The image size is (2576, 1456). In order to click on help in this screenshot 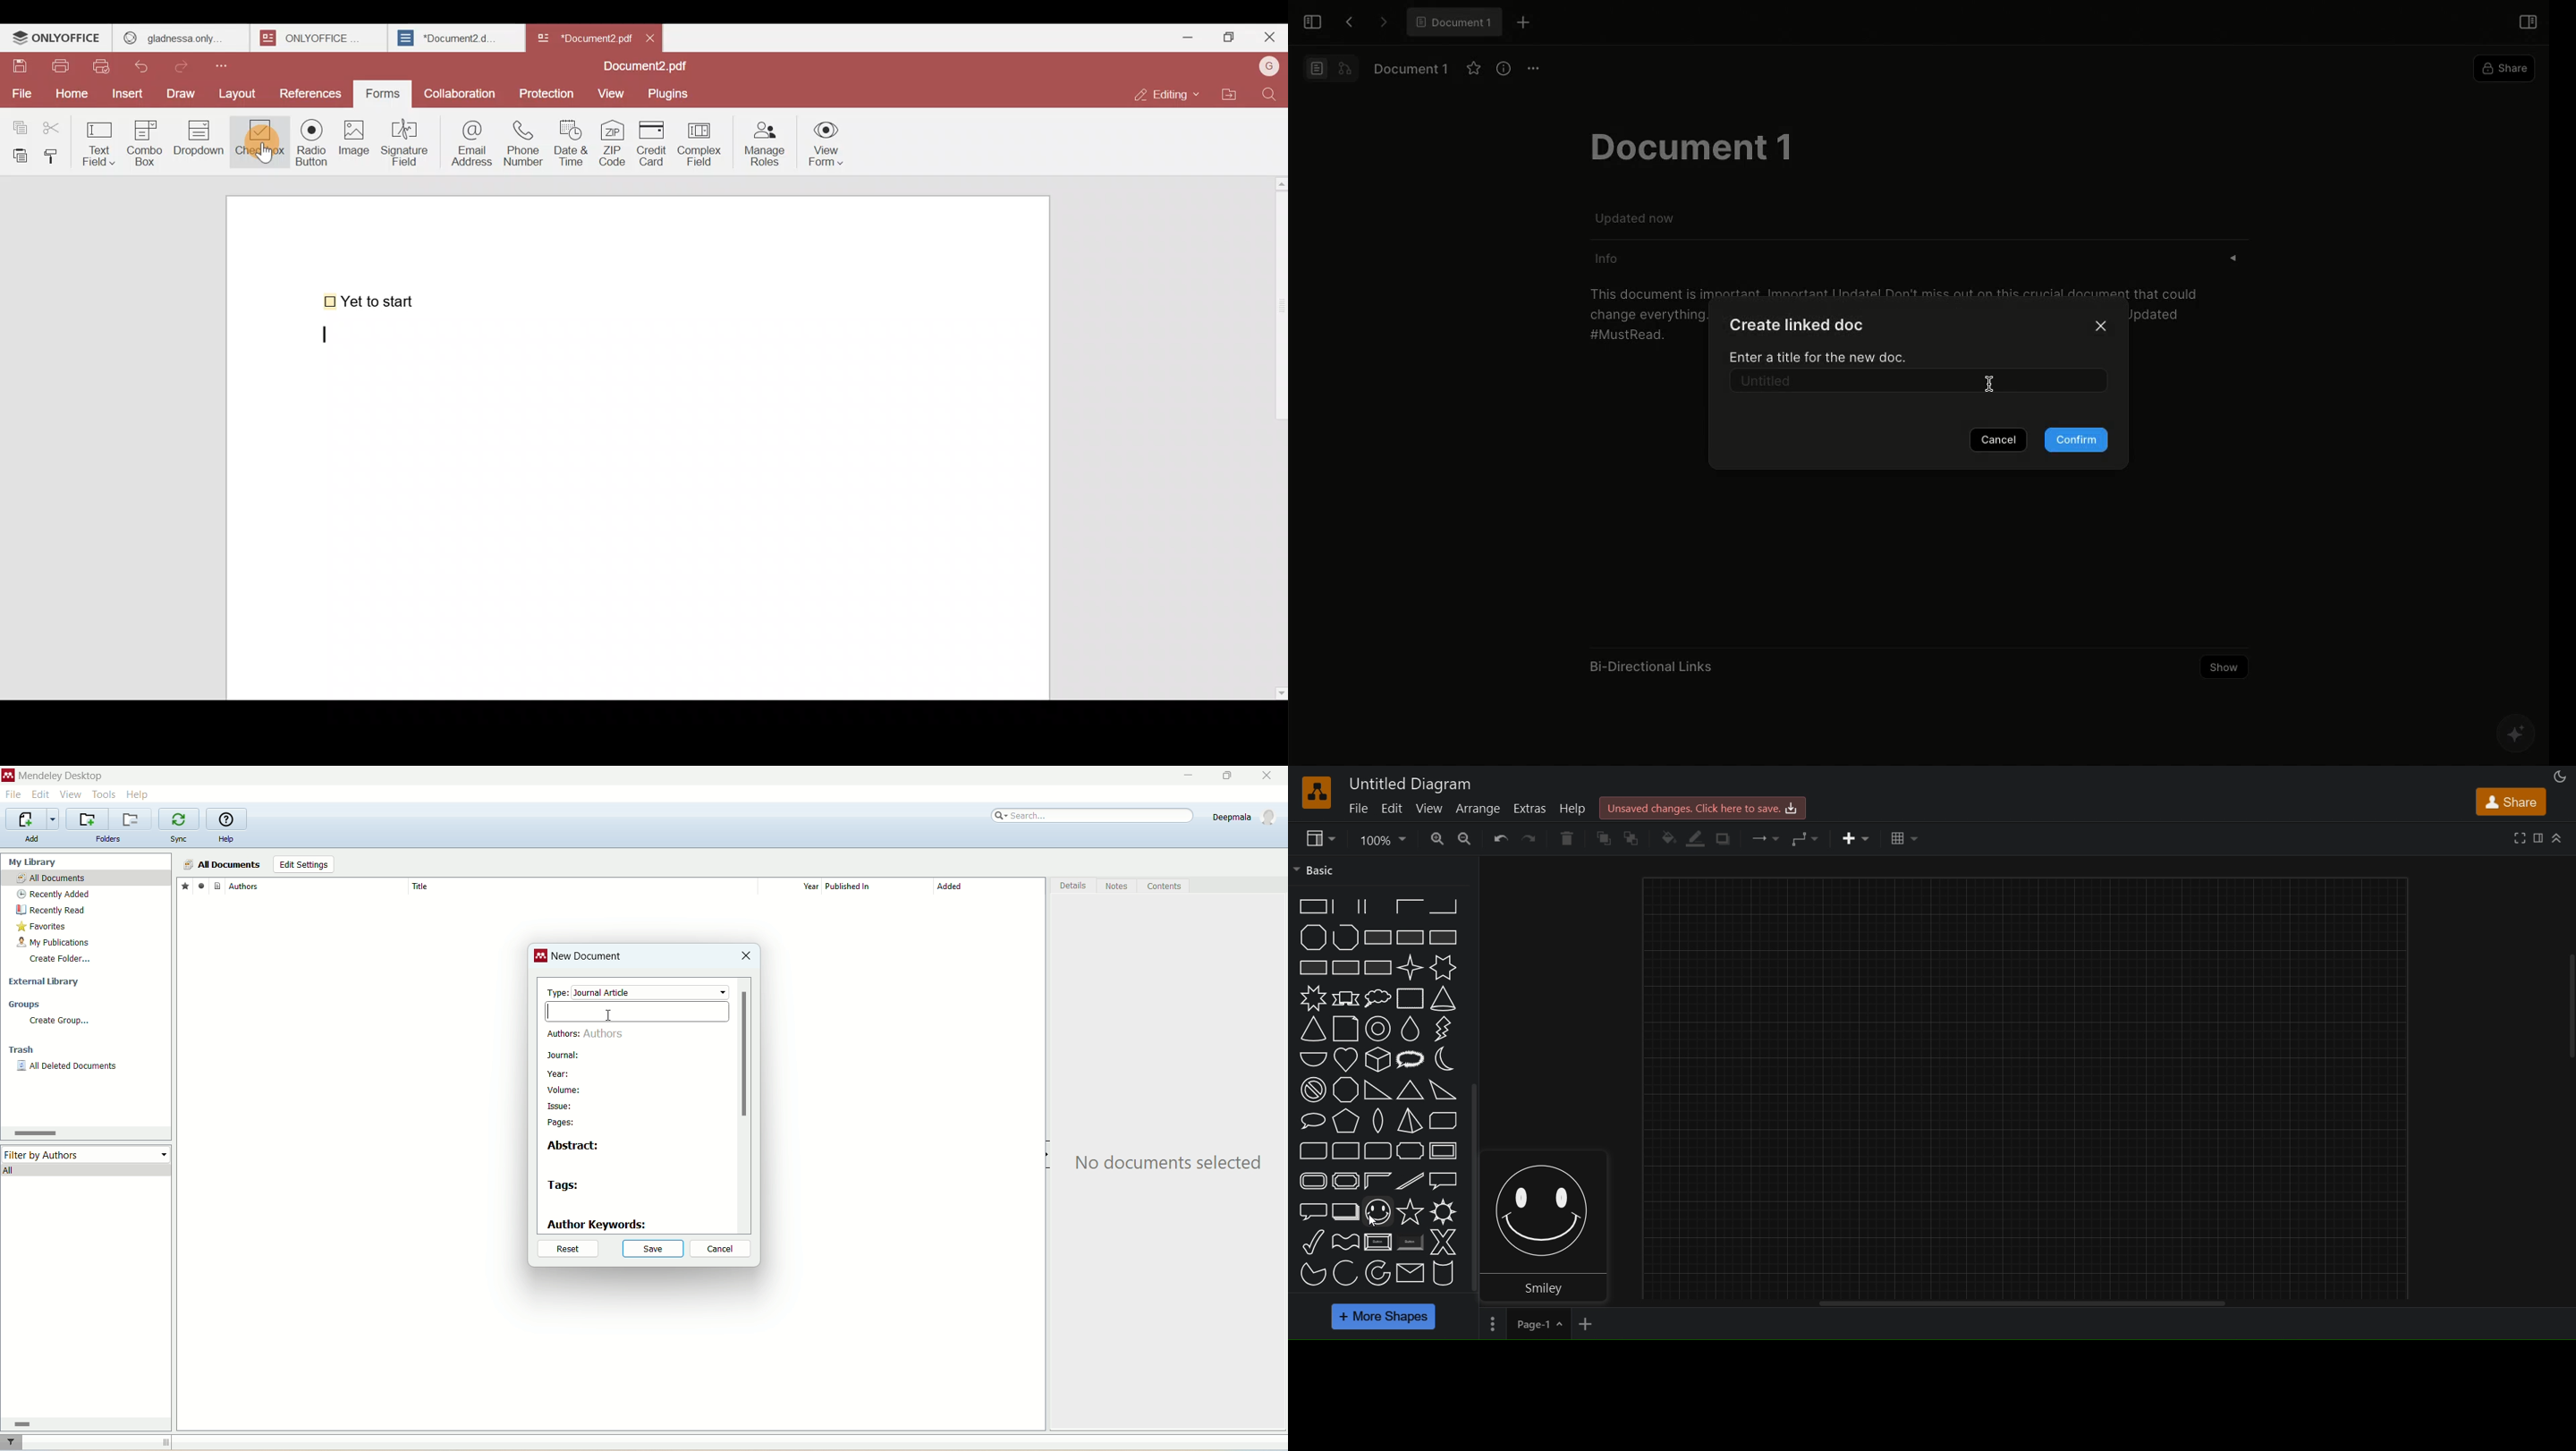, I will do `click(226, 840)`.